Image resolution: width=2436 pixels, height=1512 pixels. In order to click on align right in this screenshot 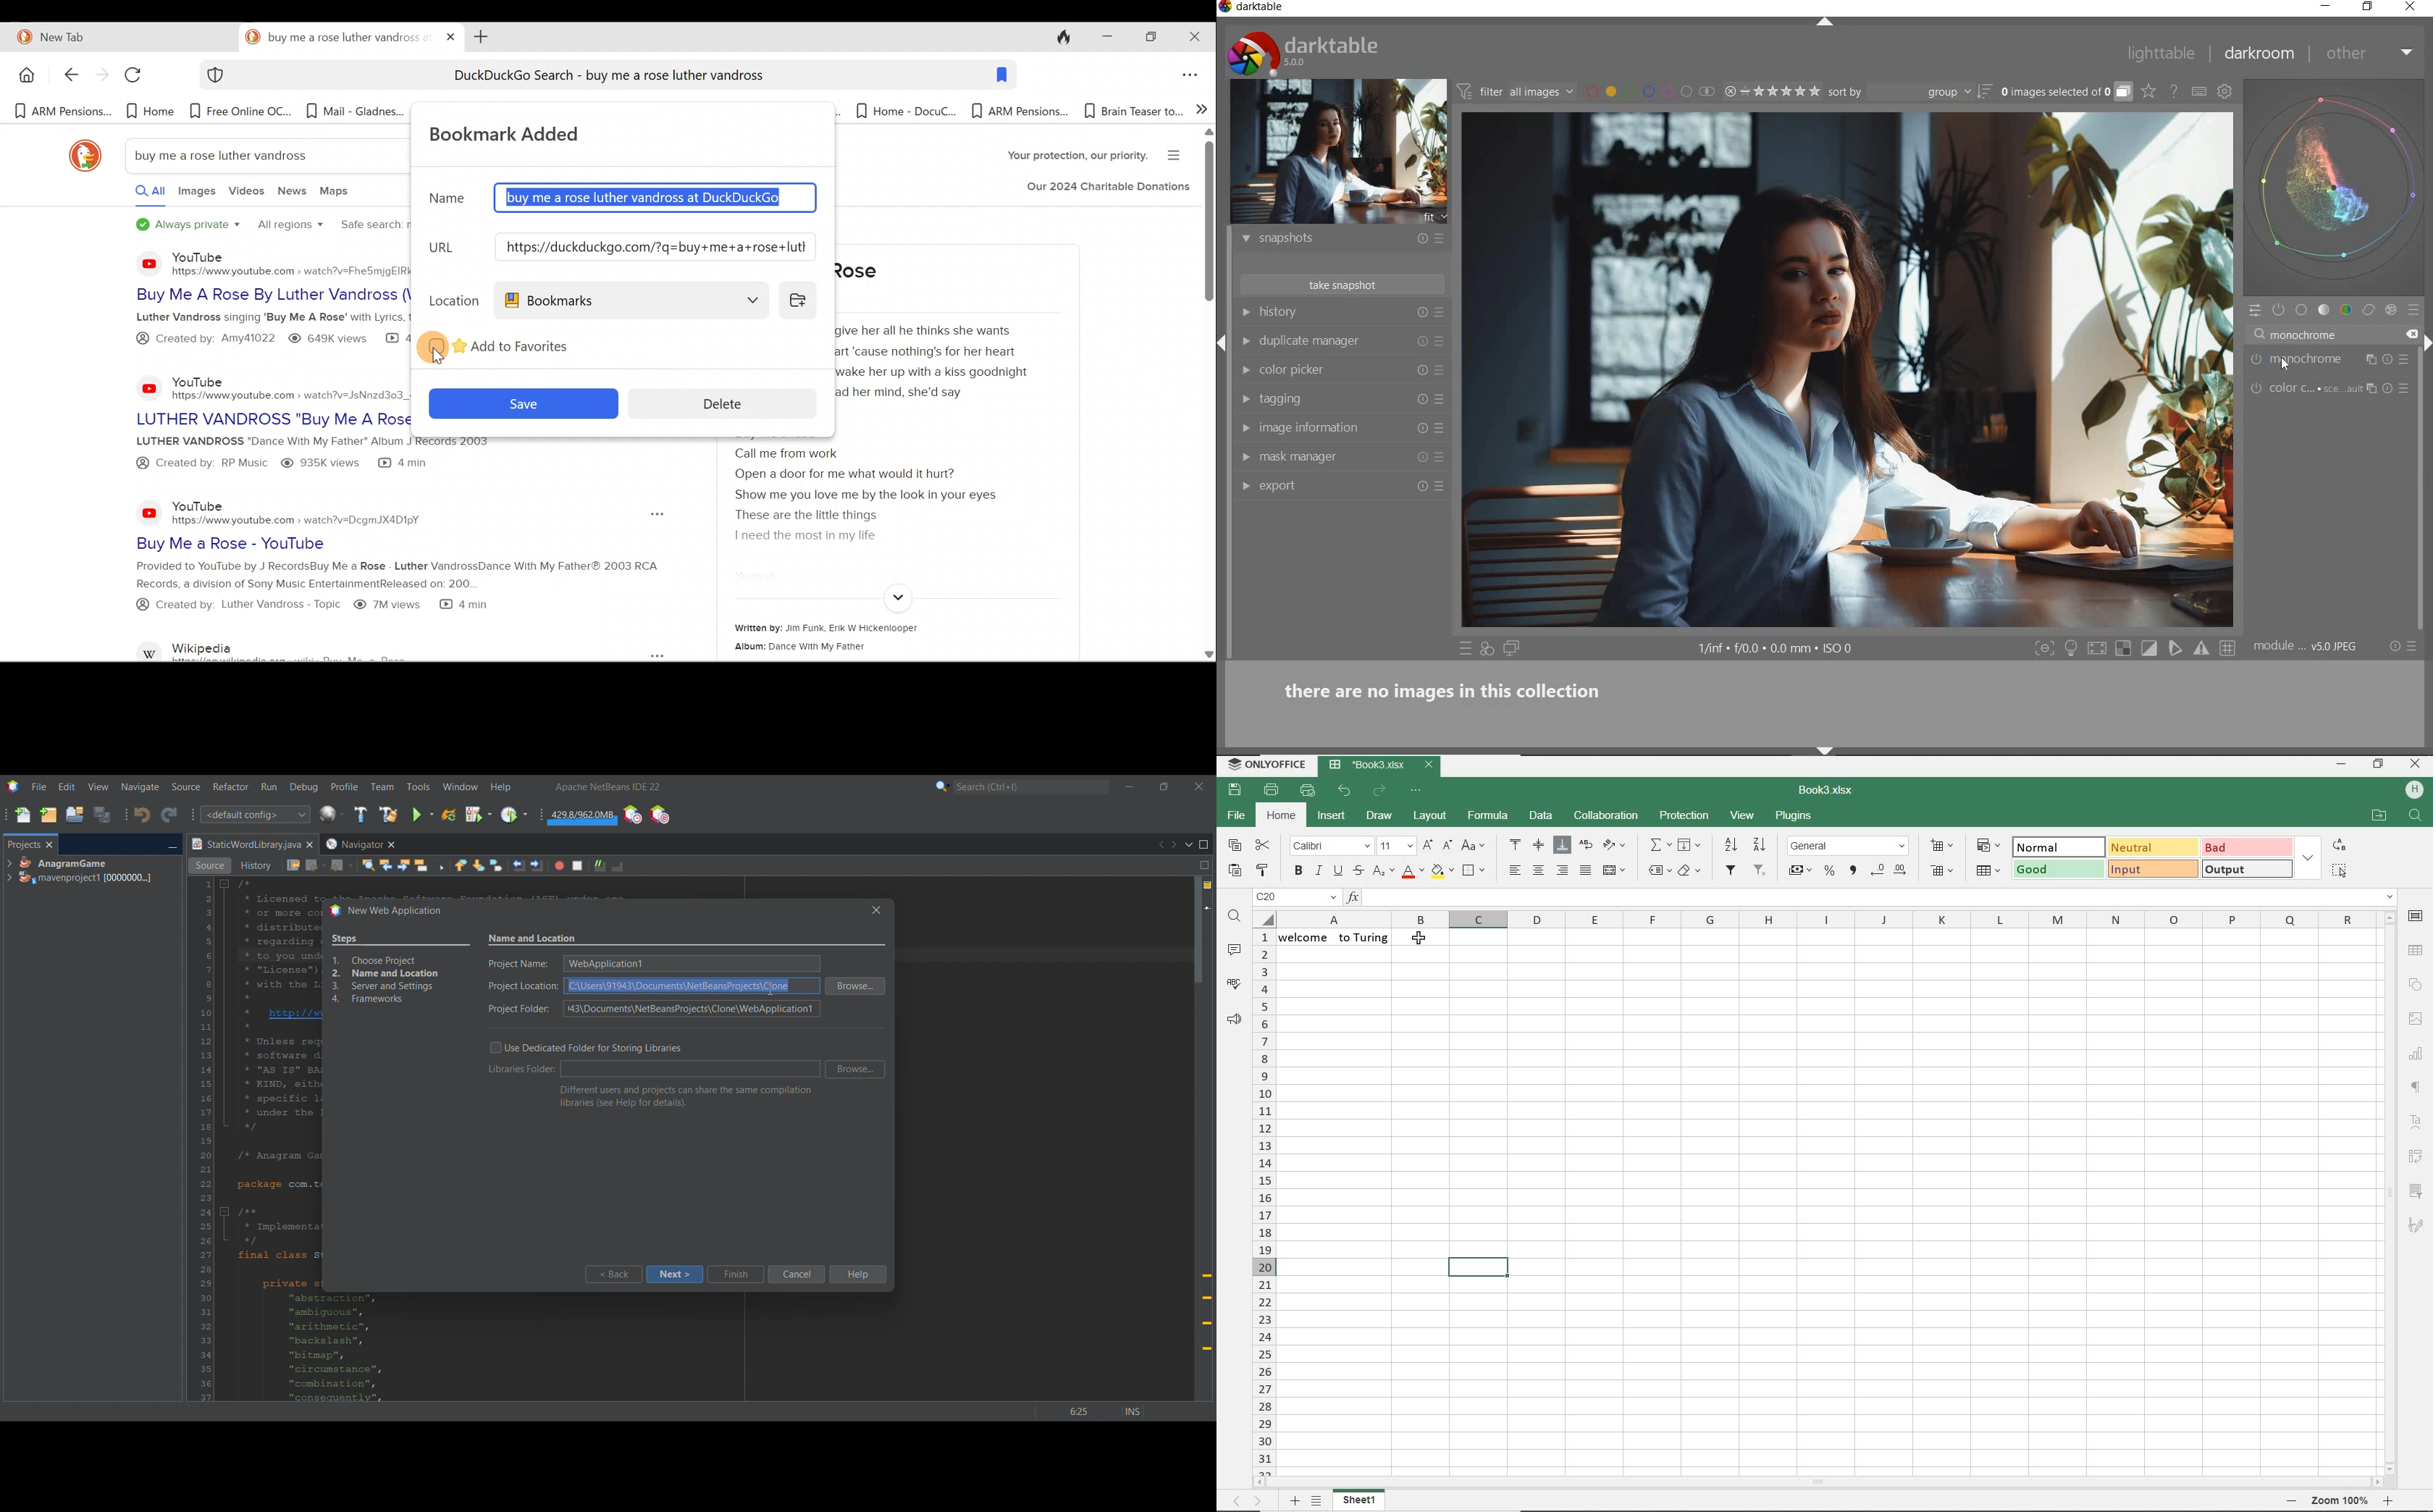, I will do `click(1564, 871)`.